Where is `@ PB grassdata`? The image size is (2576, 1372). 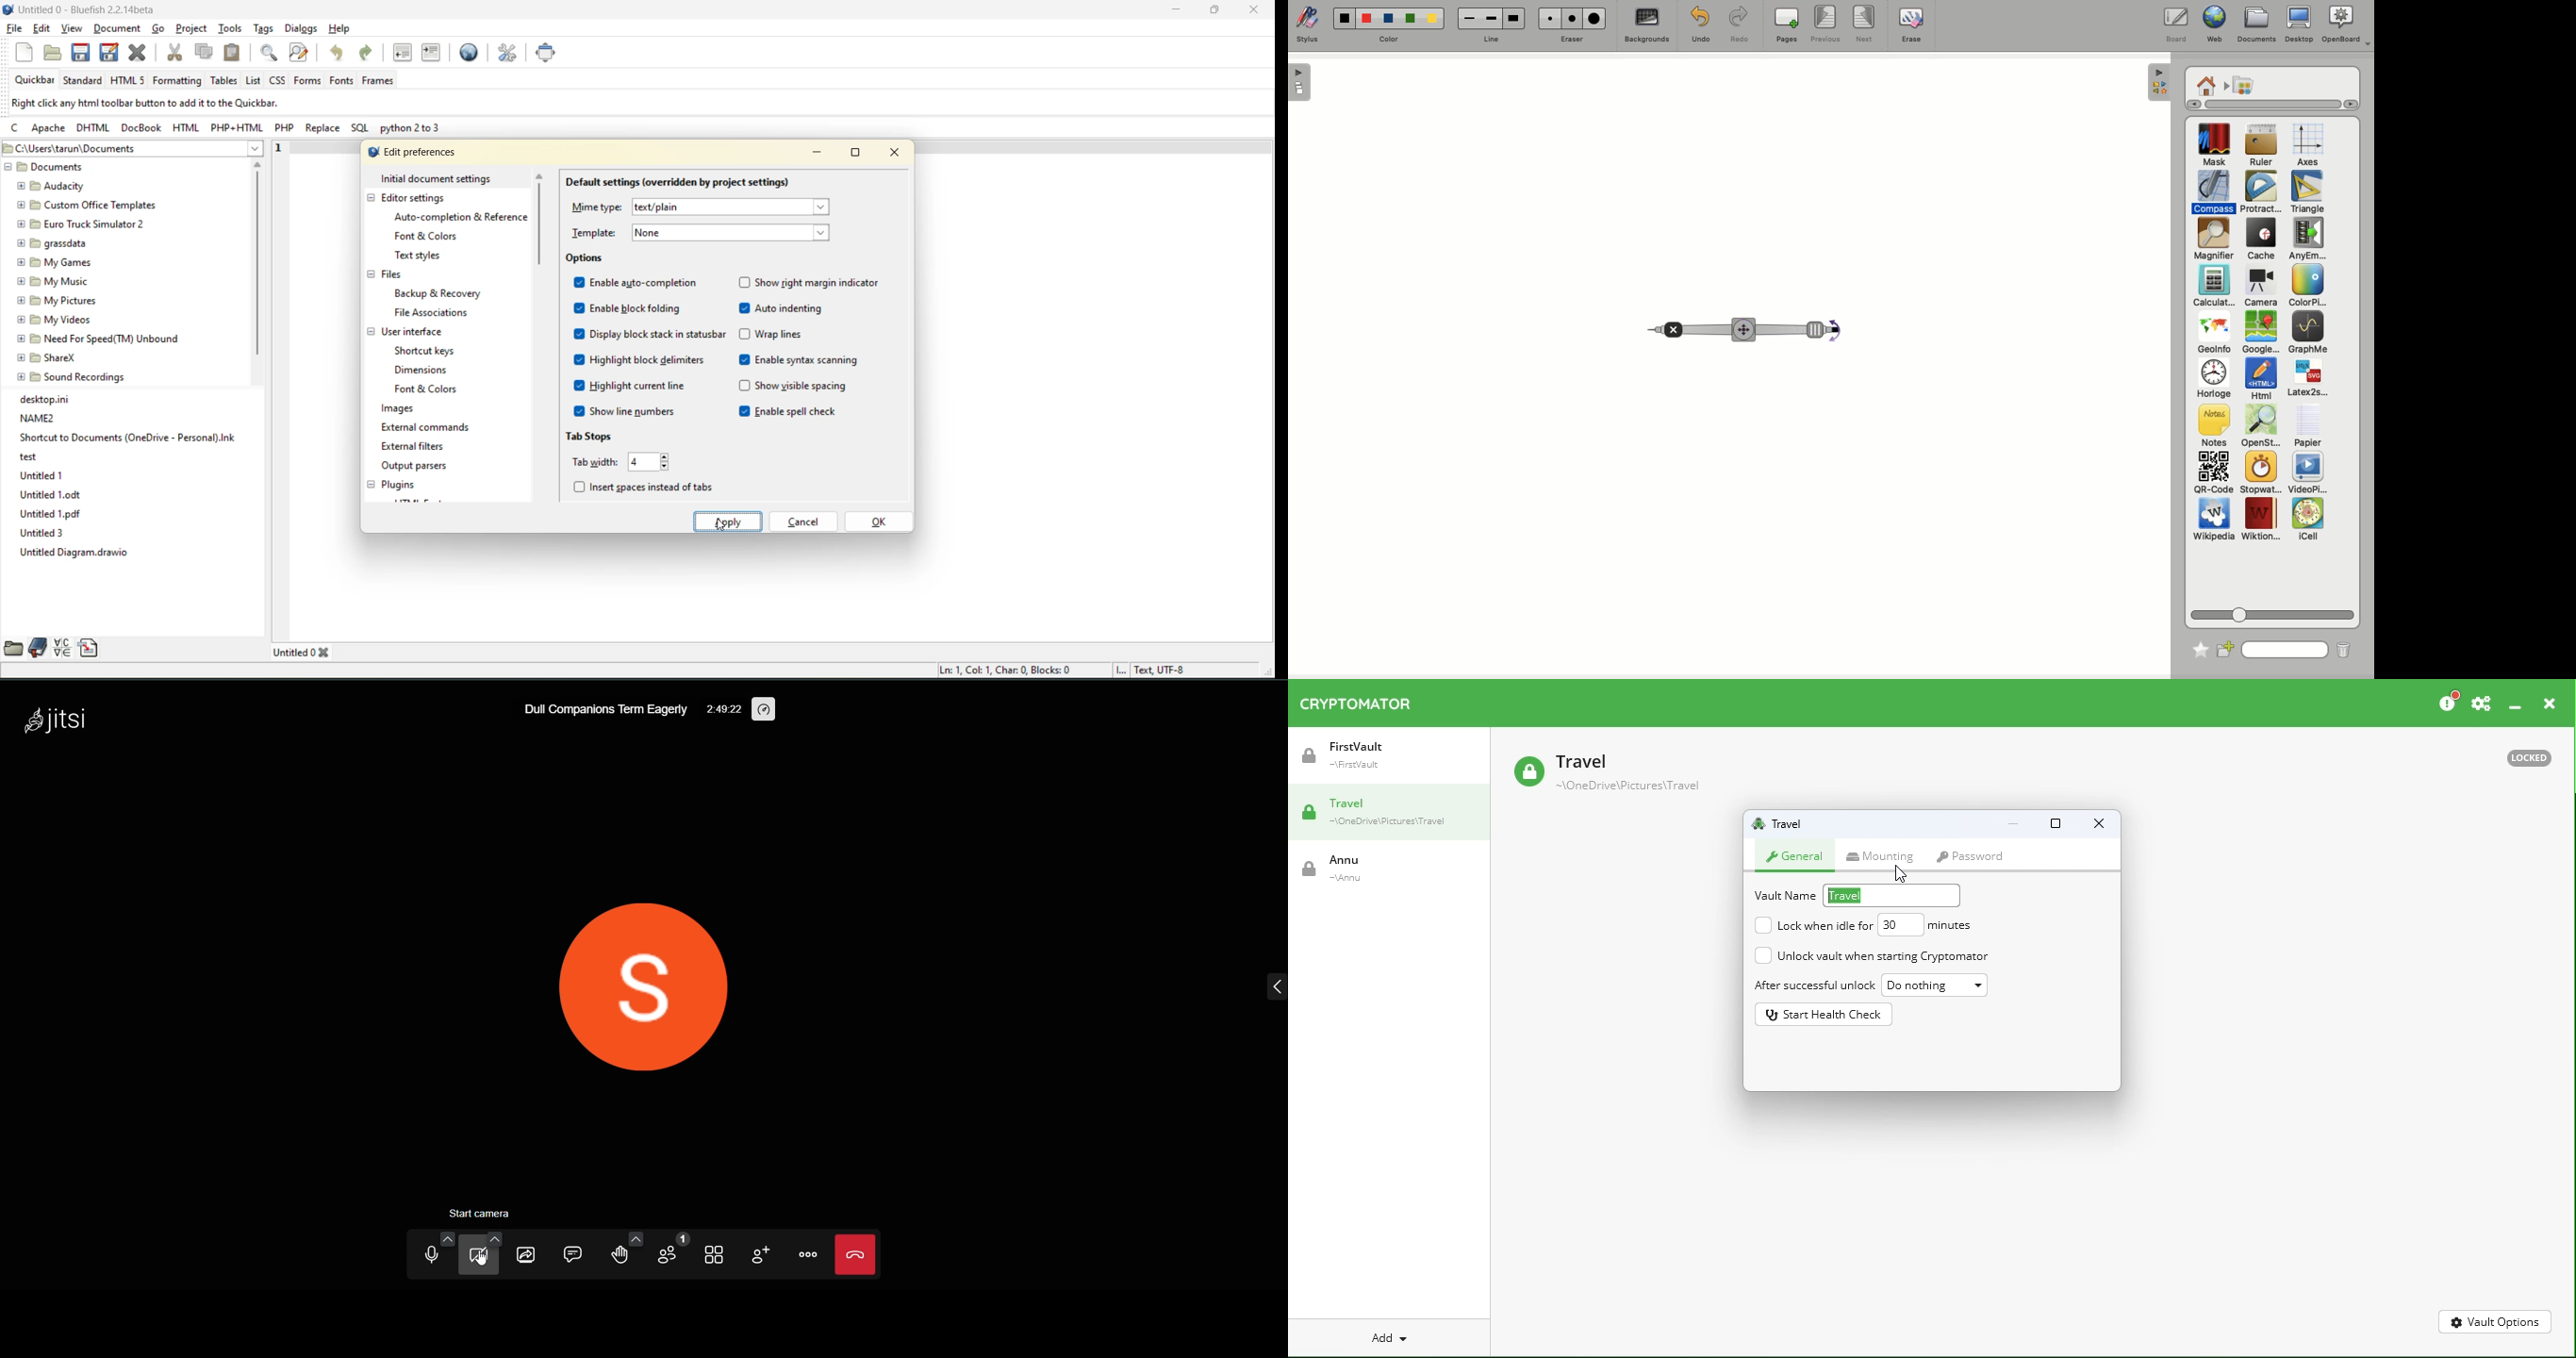
@ PB grassdata is located at coordinates (52, 242).